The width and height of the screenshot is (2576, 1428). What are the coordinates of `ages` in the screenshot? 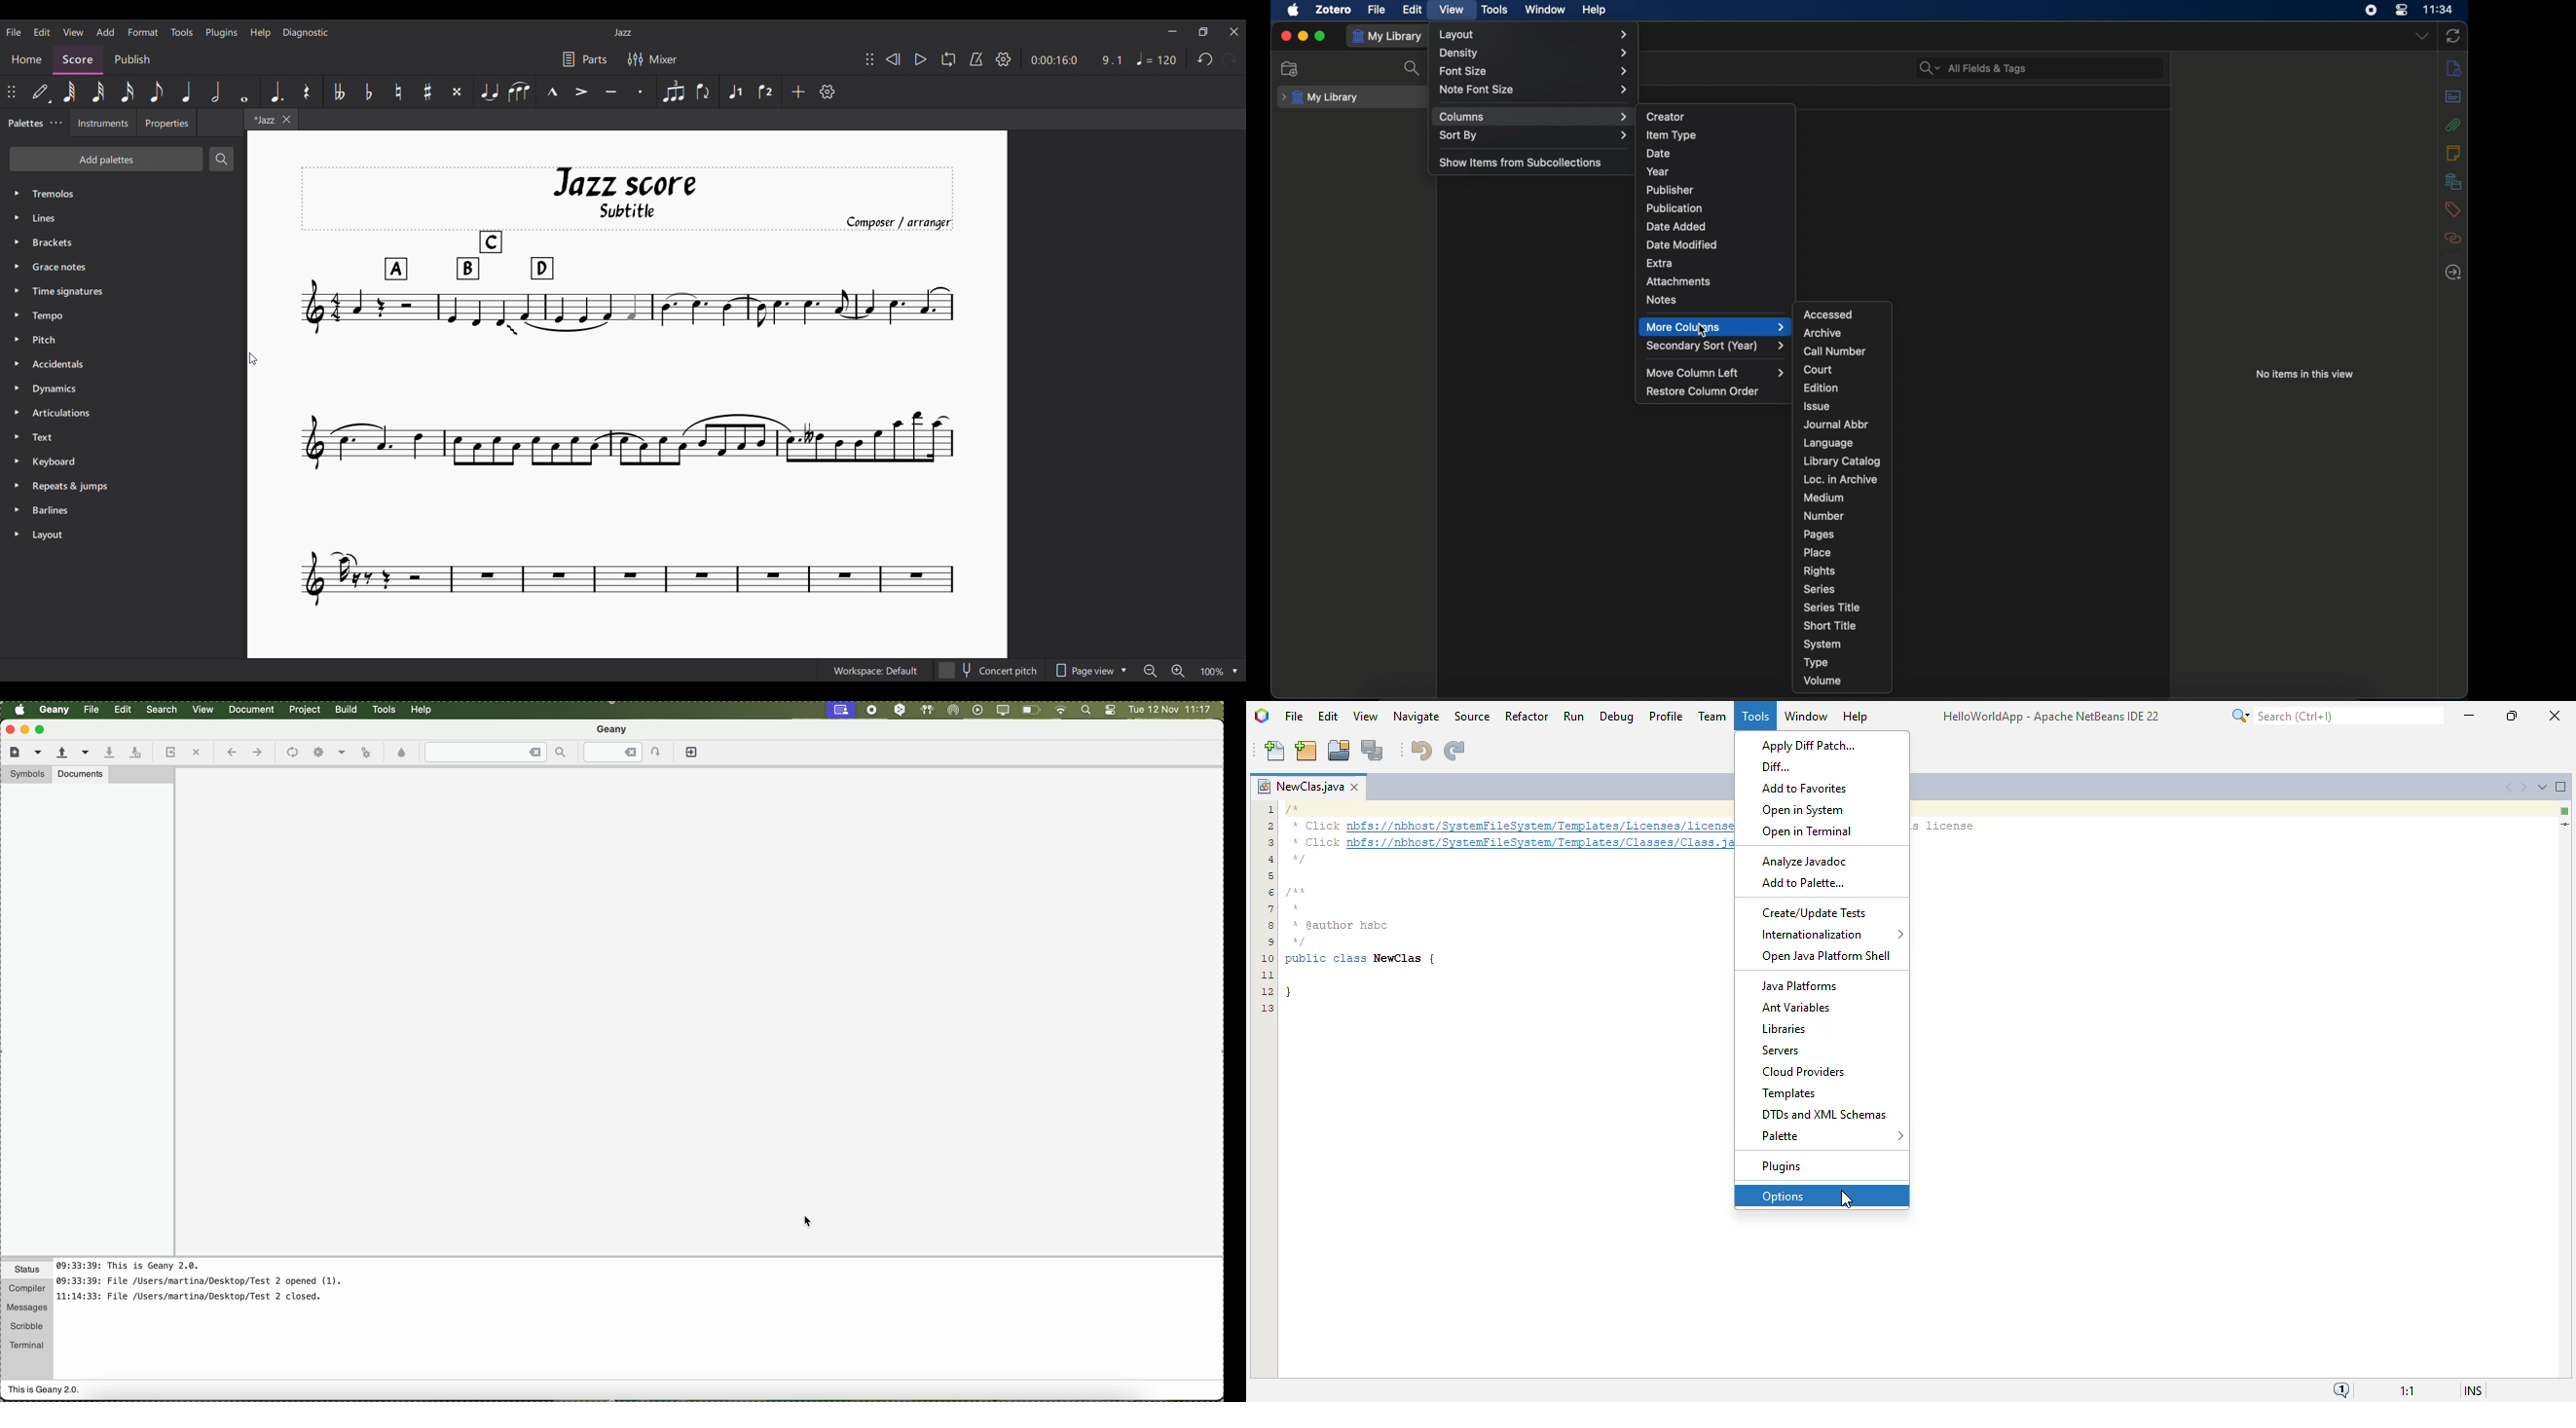 It's located at (1819, 534).